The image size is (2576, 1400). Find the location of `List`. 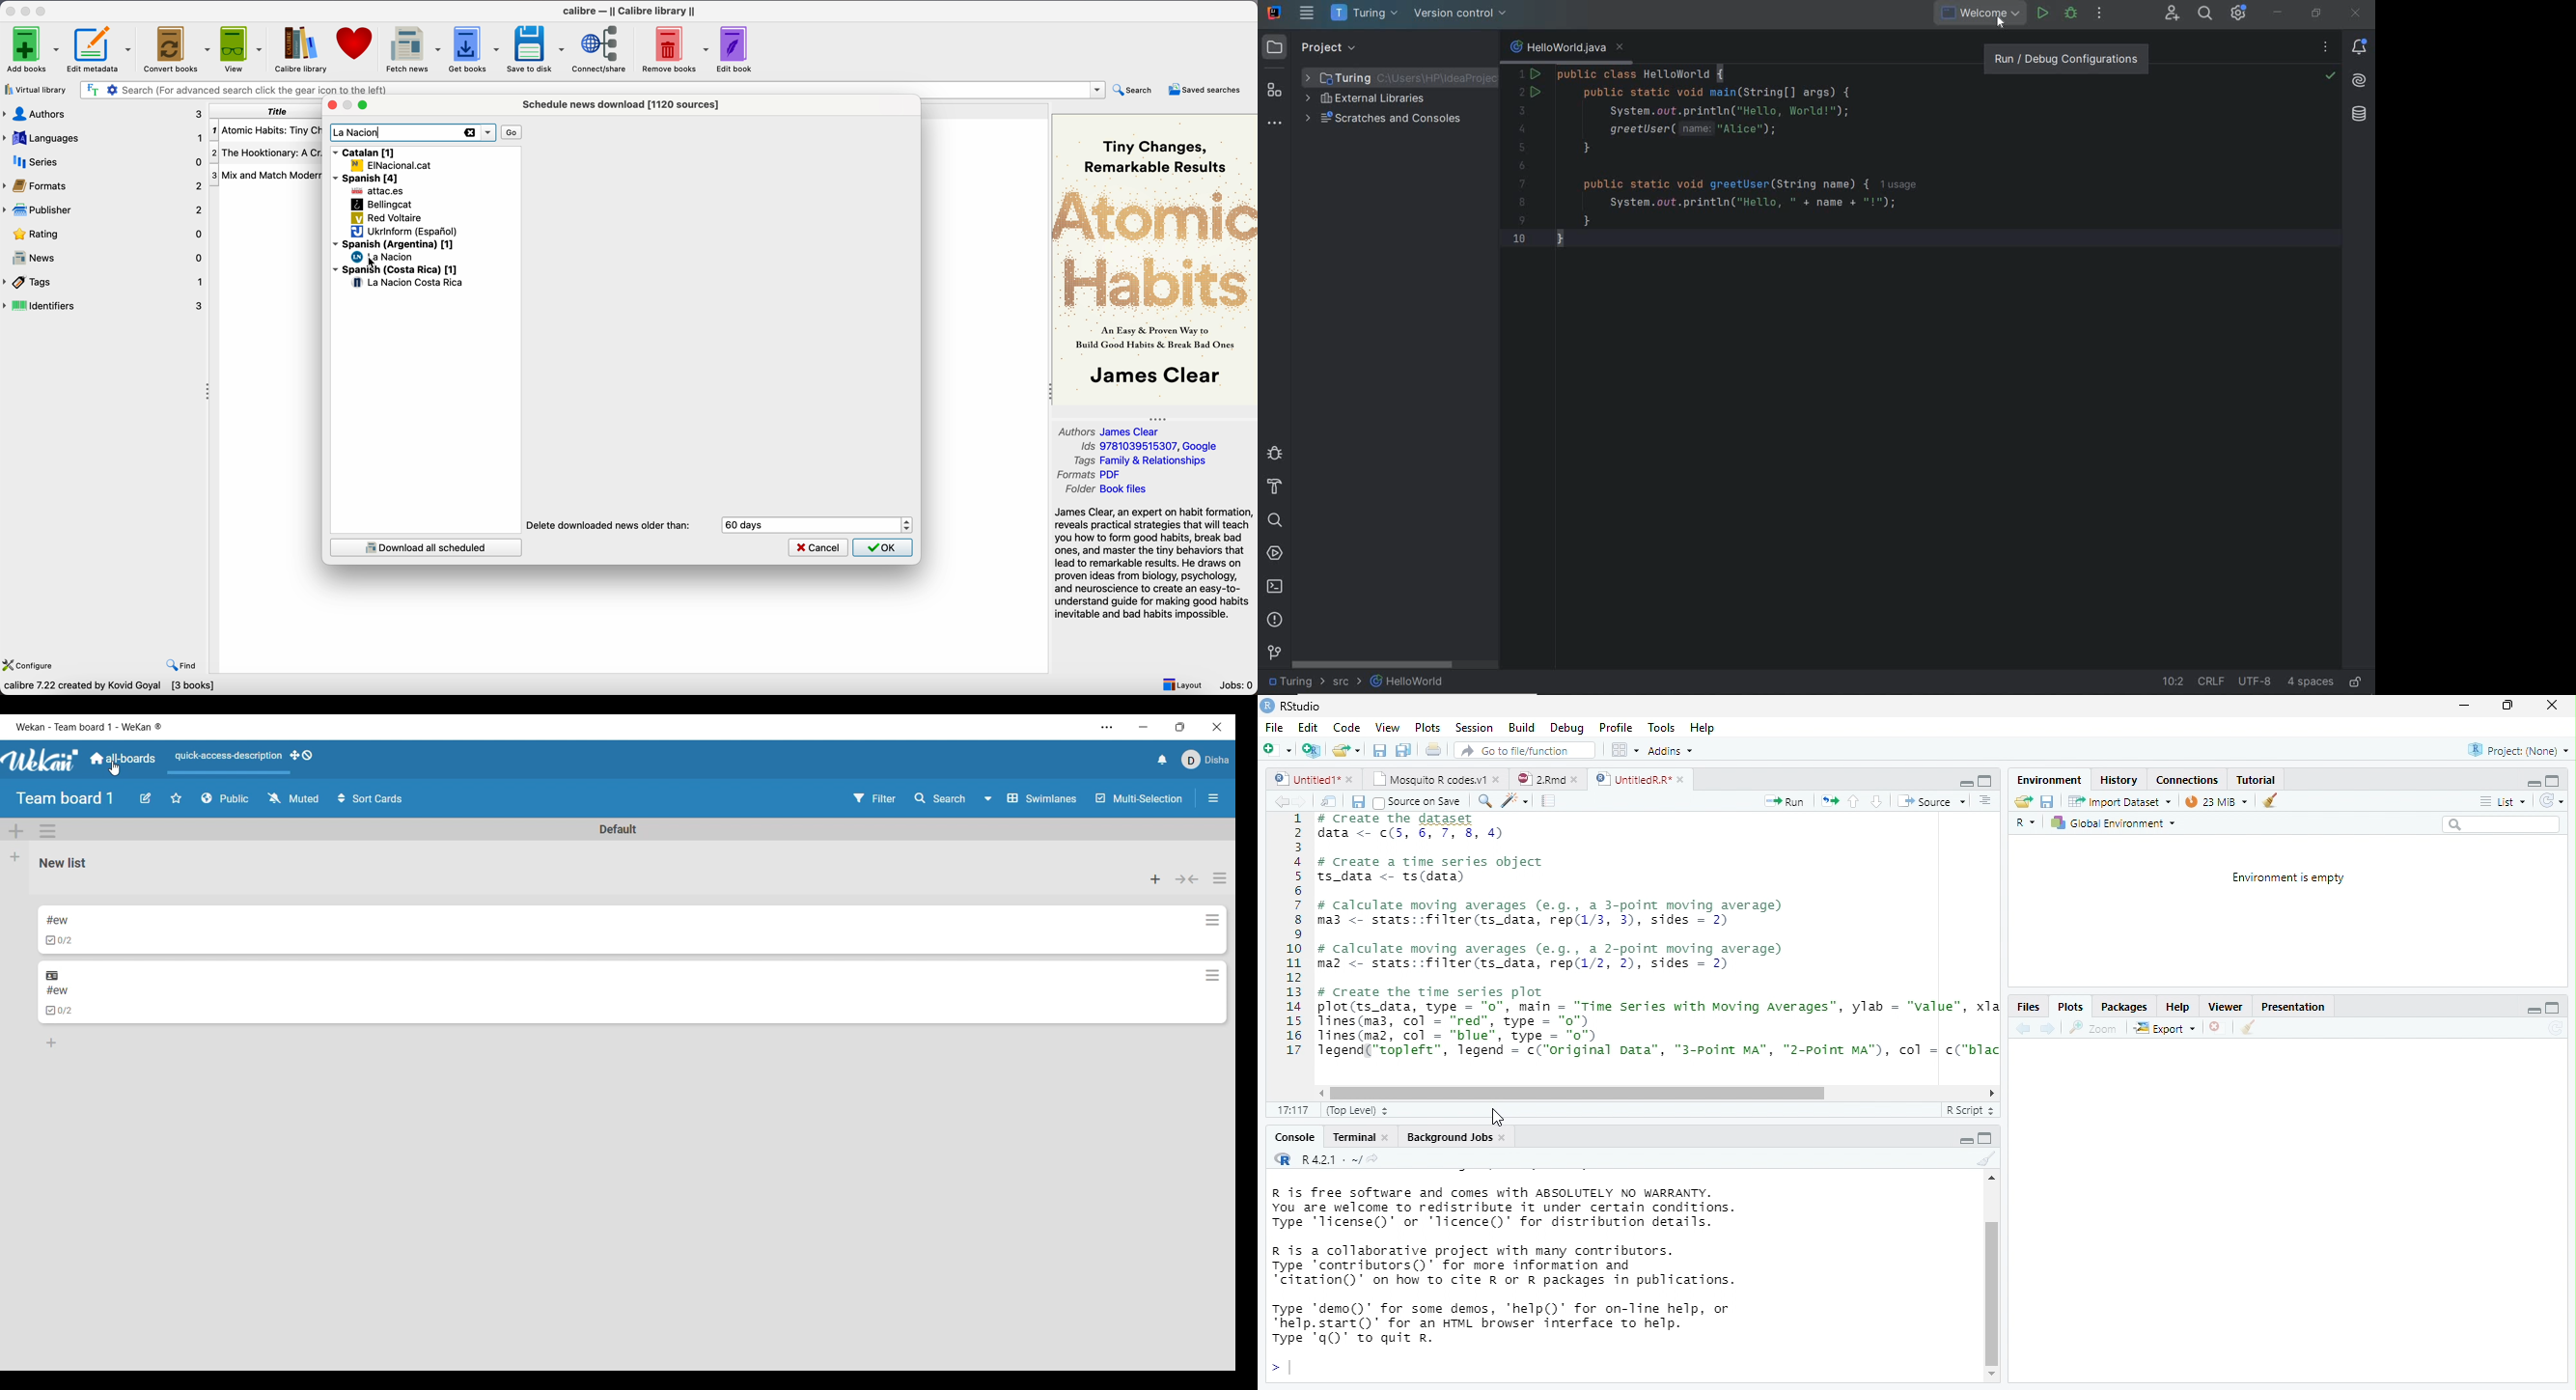

List is located at coordinates (2502, 802).